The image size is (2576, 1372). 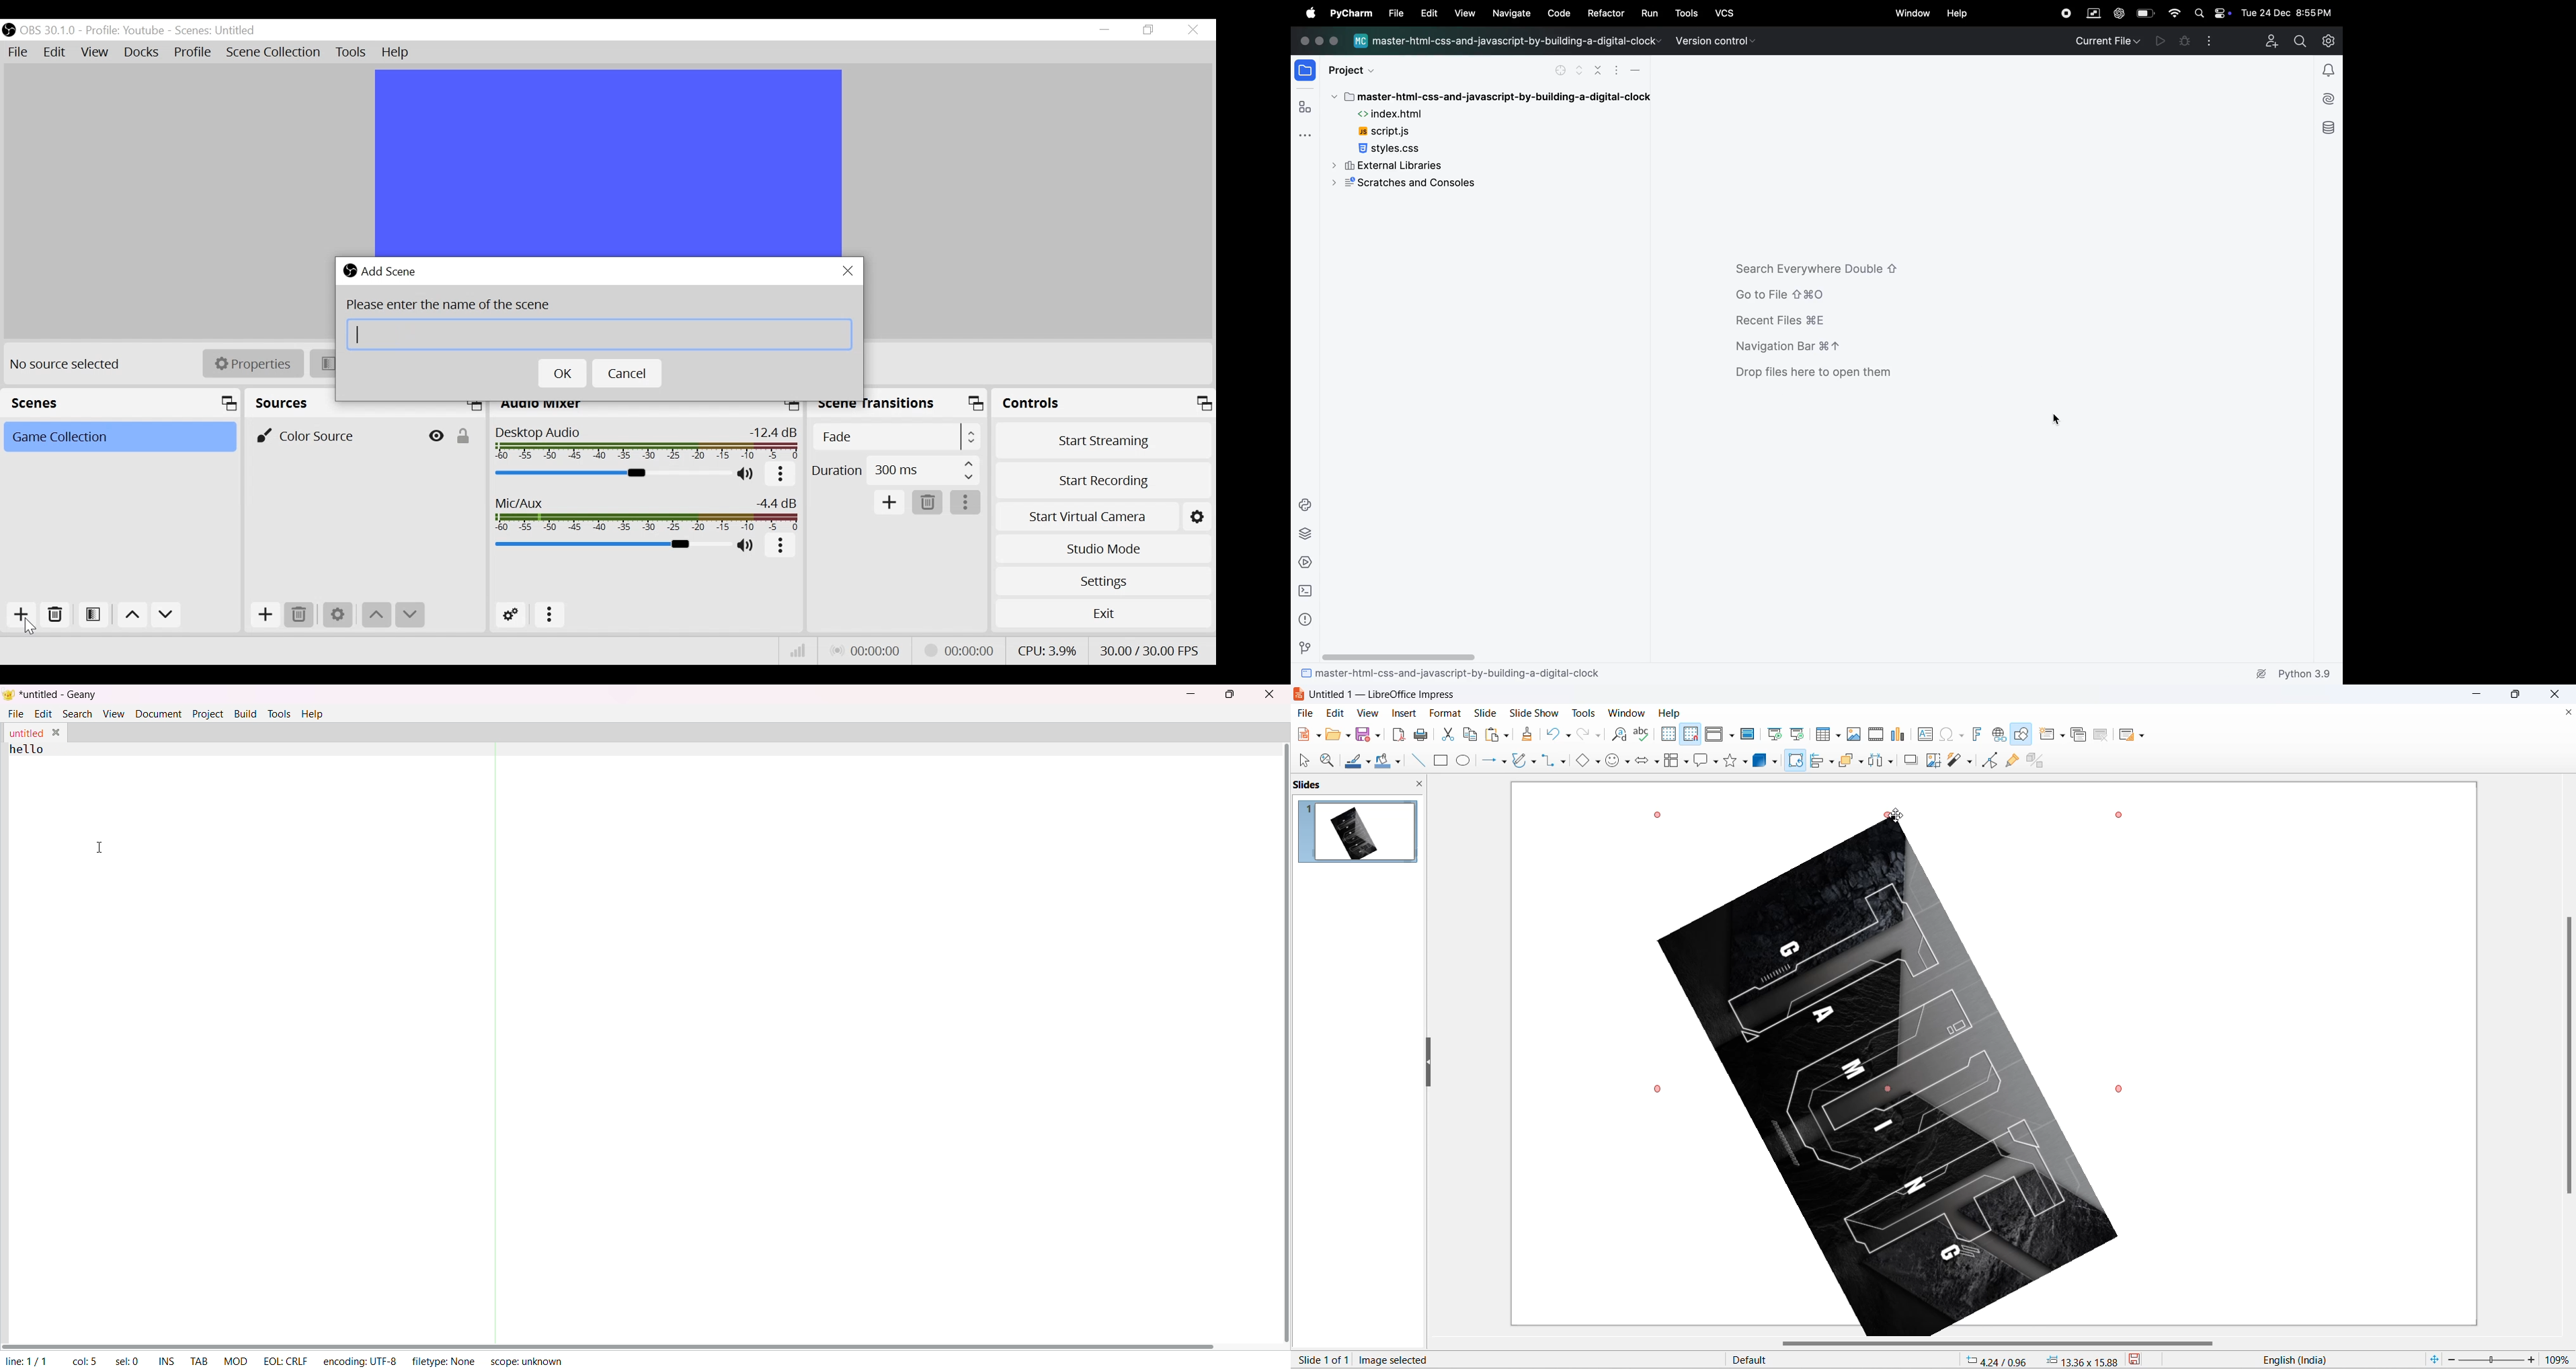 What do you see at coordinates (780, 476) in the screenshot?
I see `more options` at bounding box center [780, 476].